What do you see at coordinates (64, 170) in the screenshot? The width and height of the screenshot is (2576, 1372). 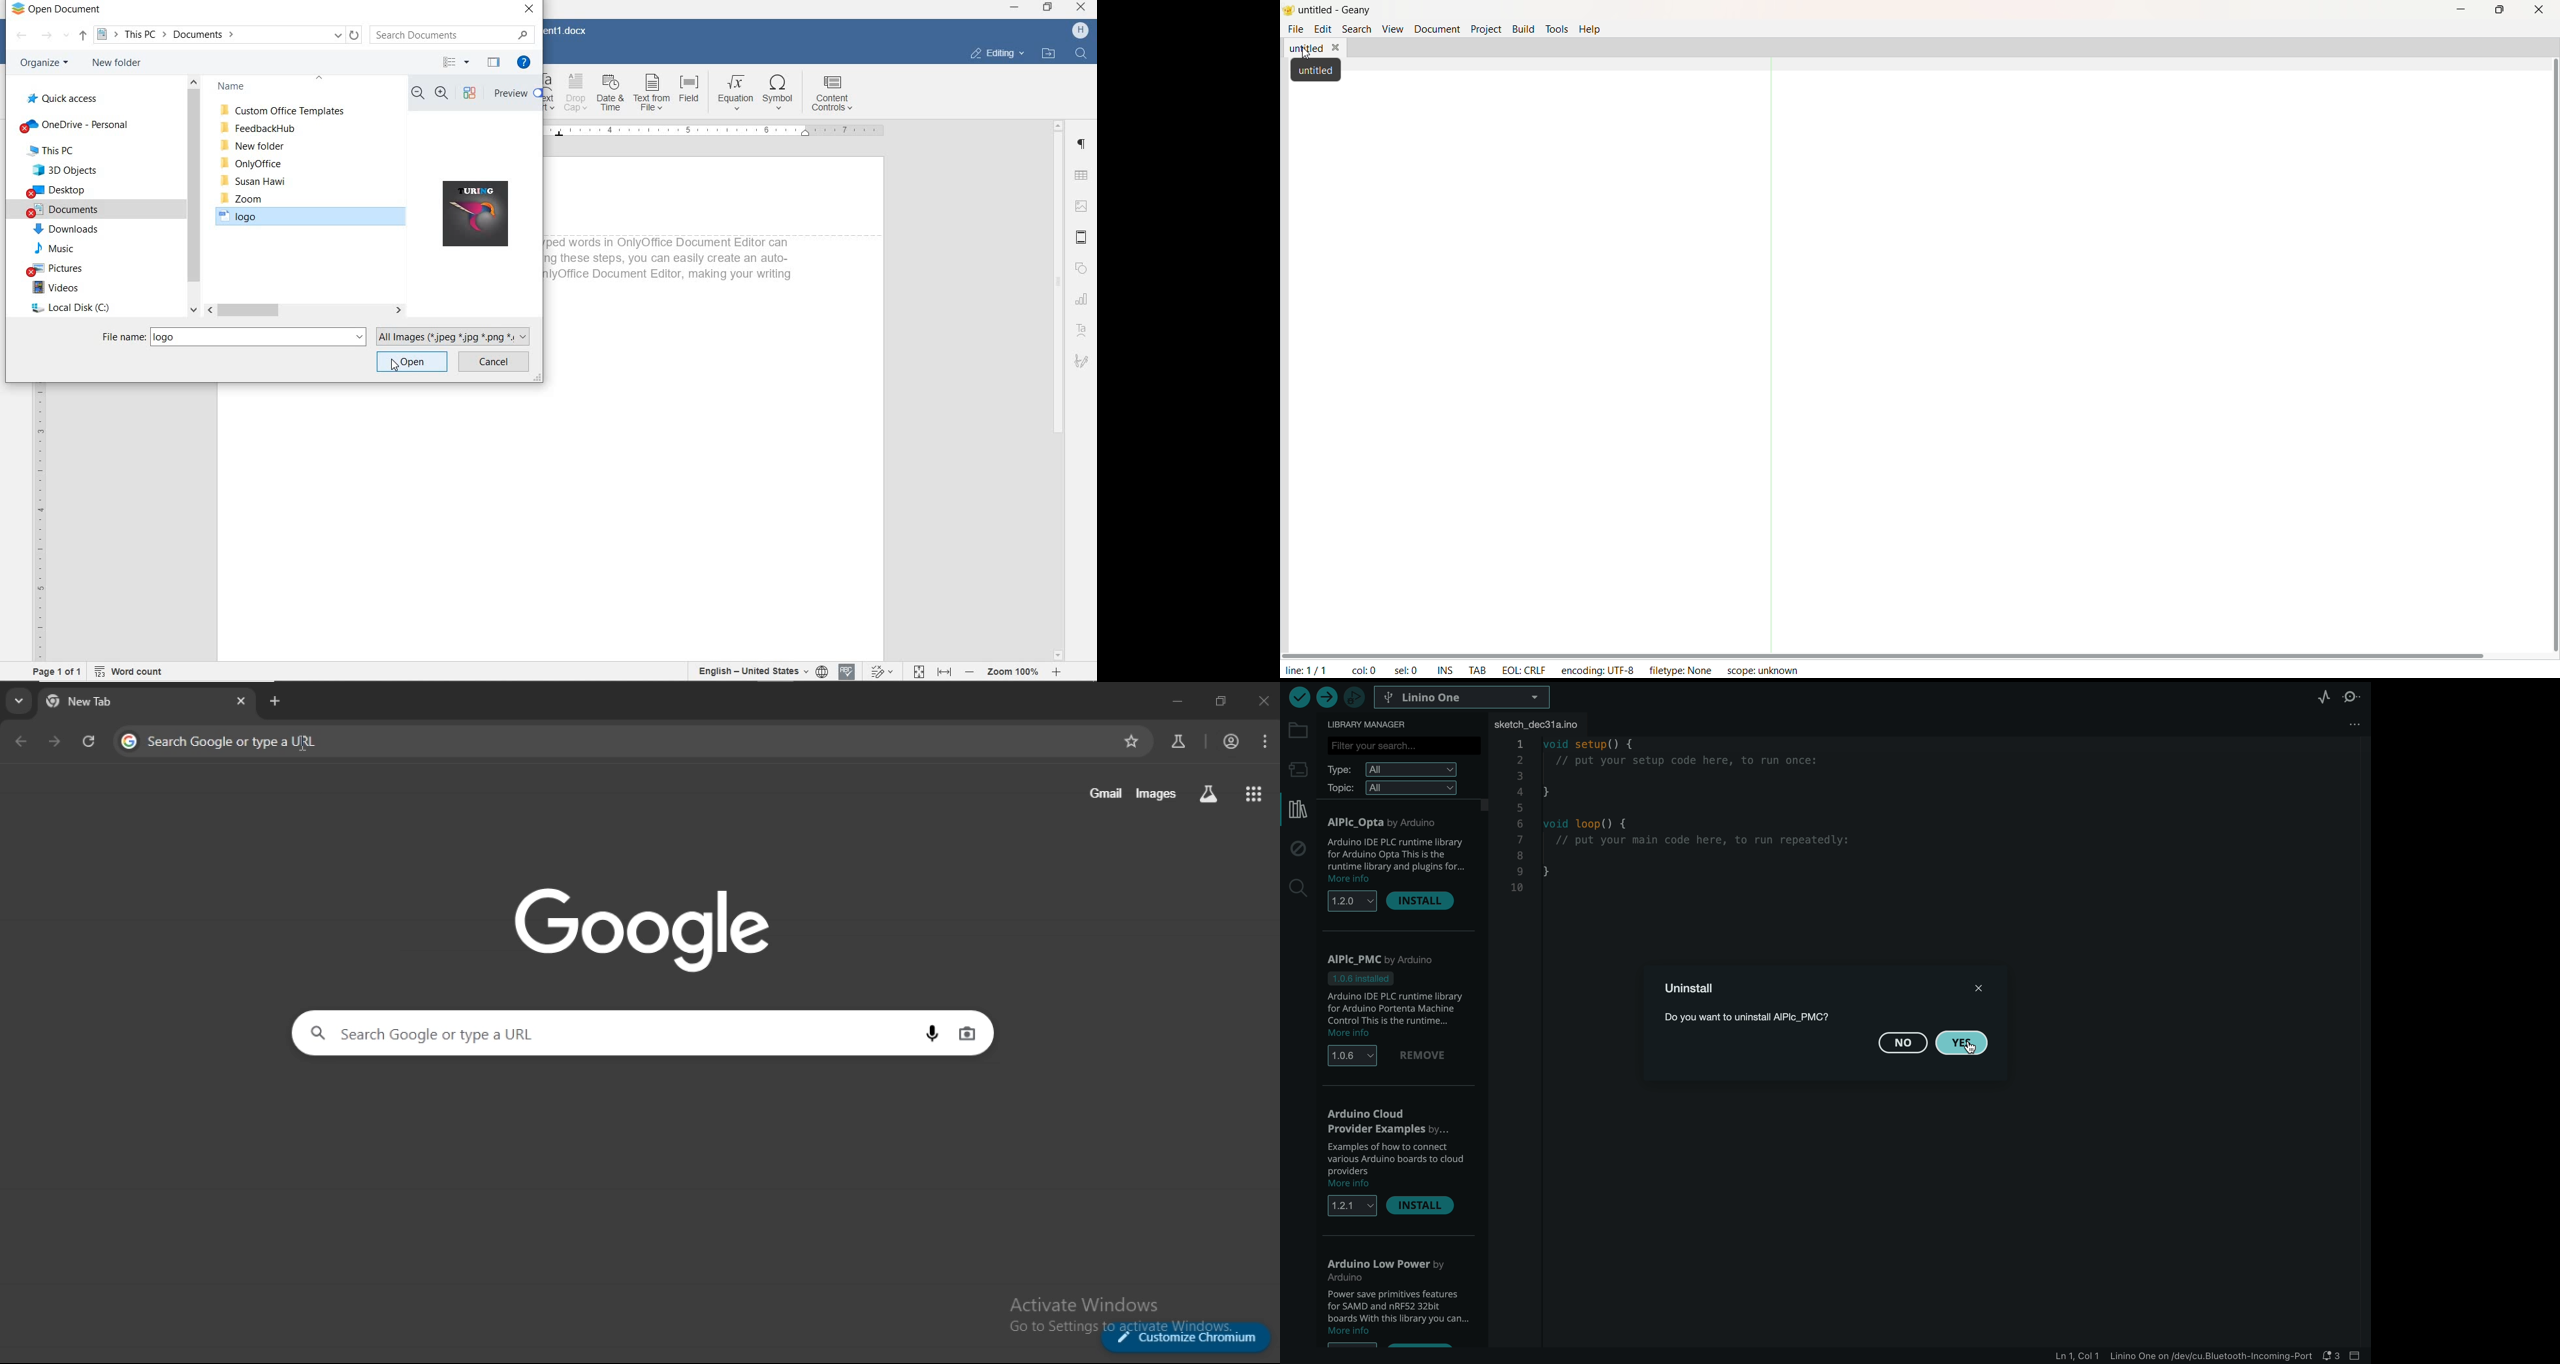 I see `3D OBJECTS` at bounding box center [64, 170].